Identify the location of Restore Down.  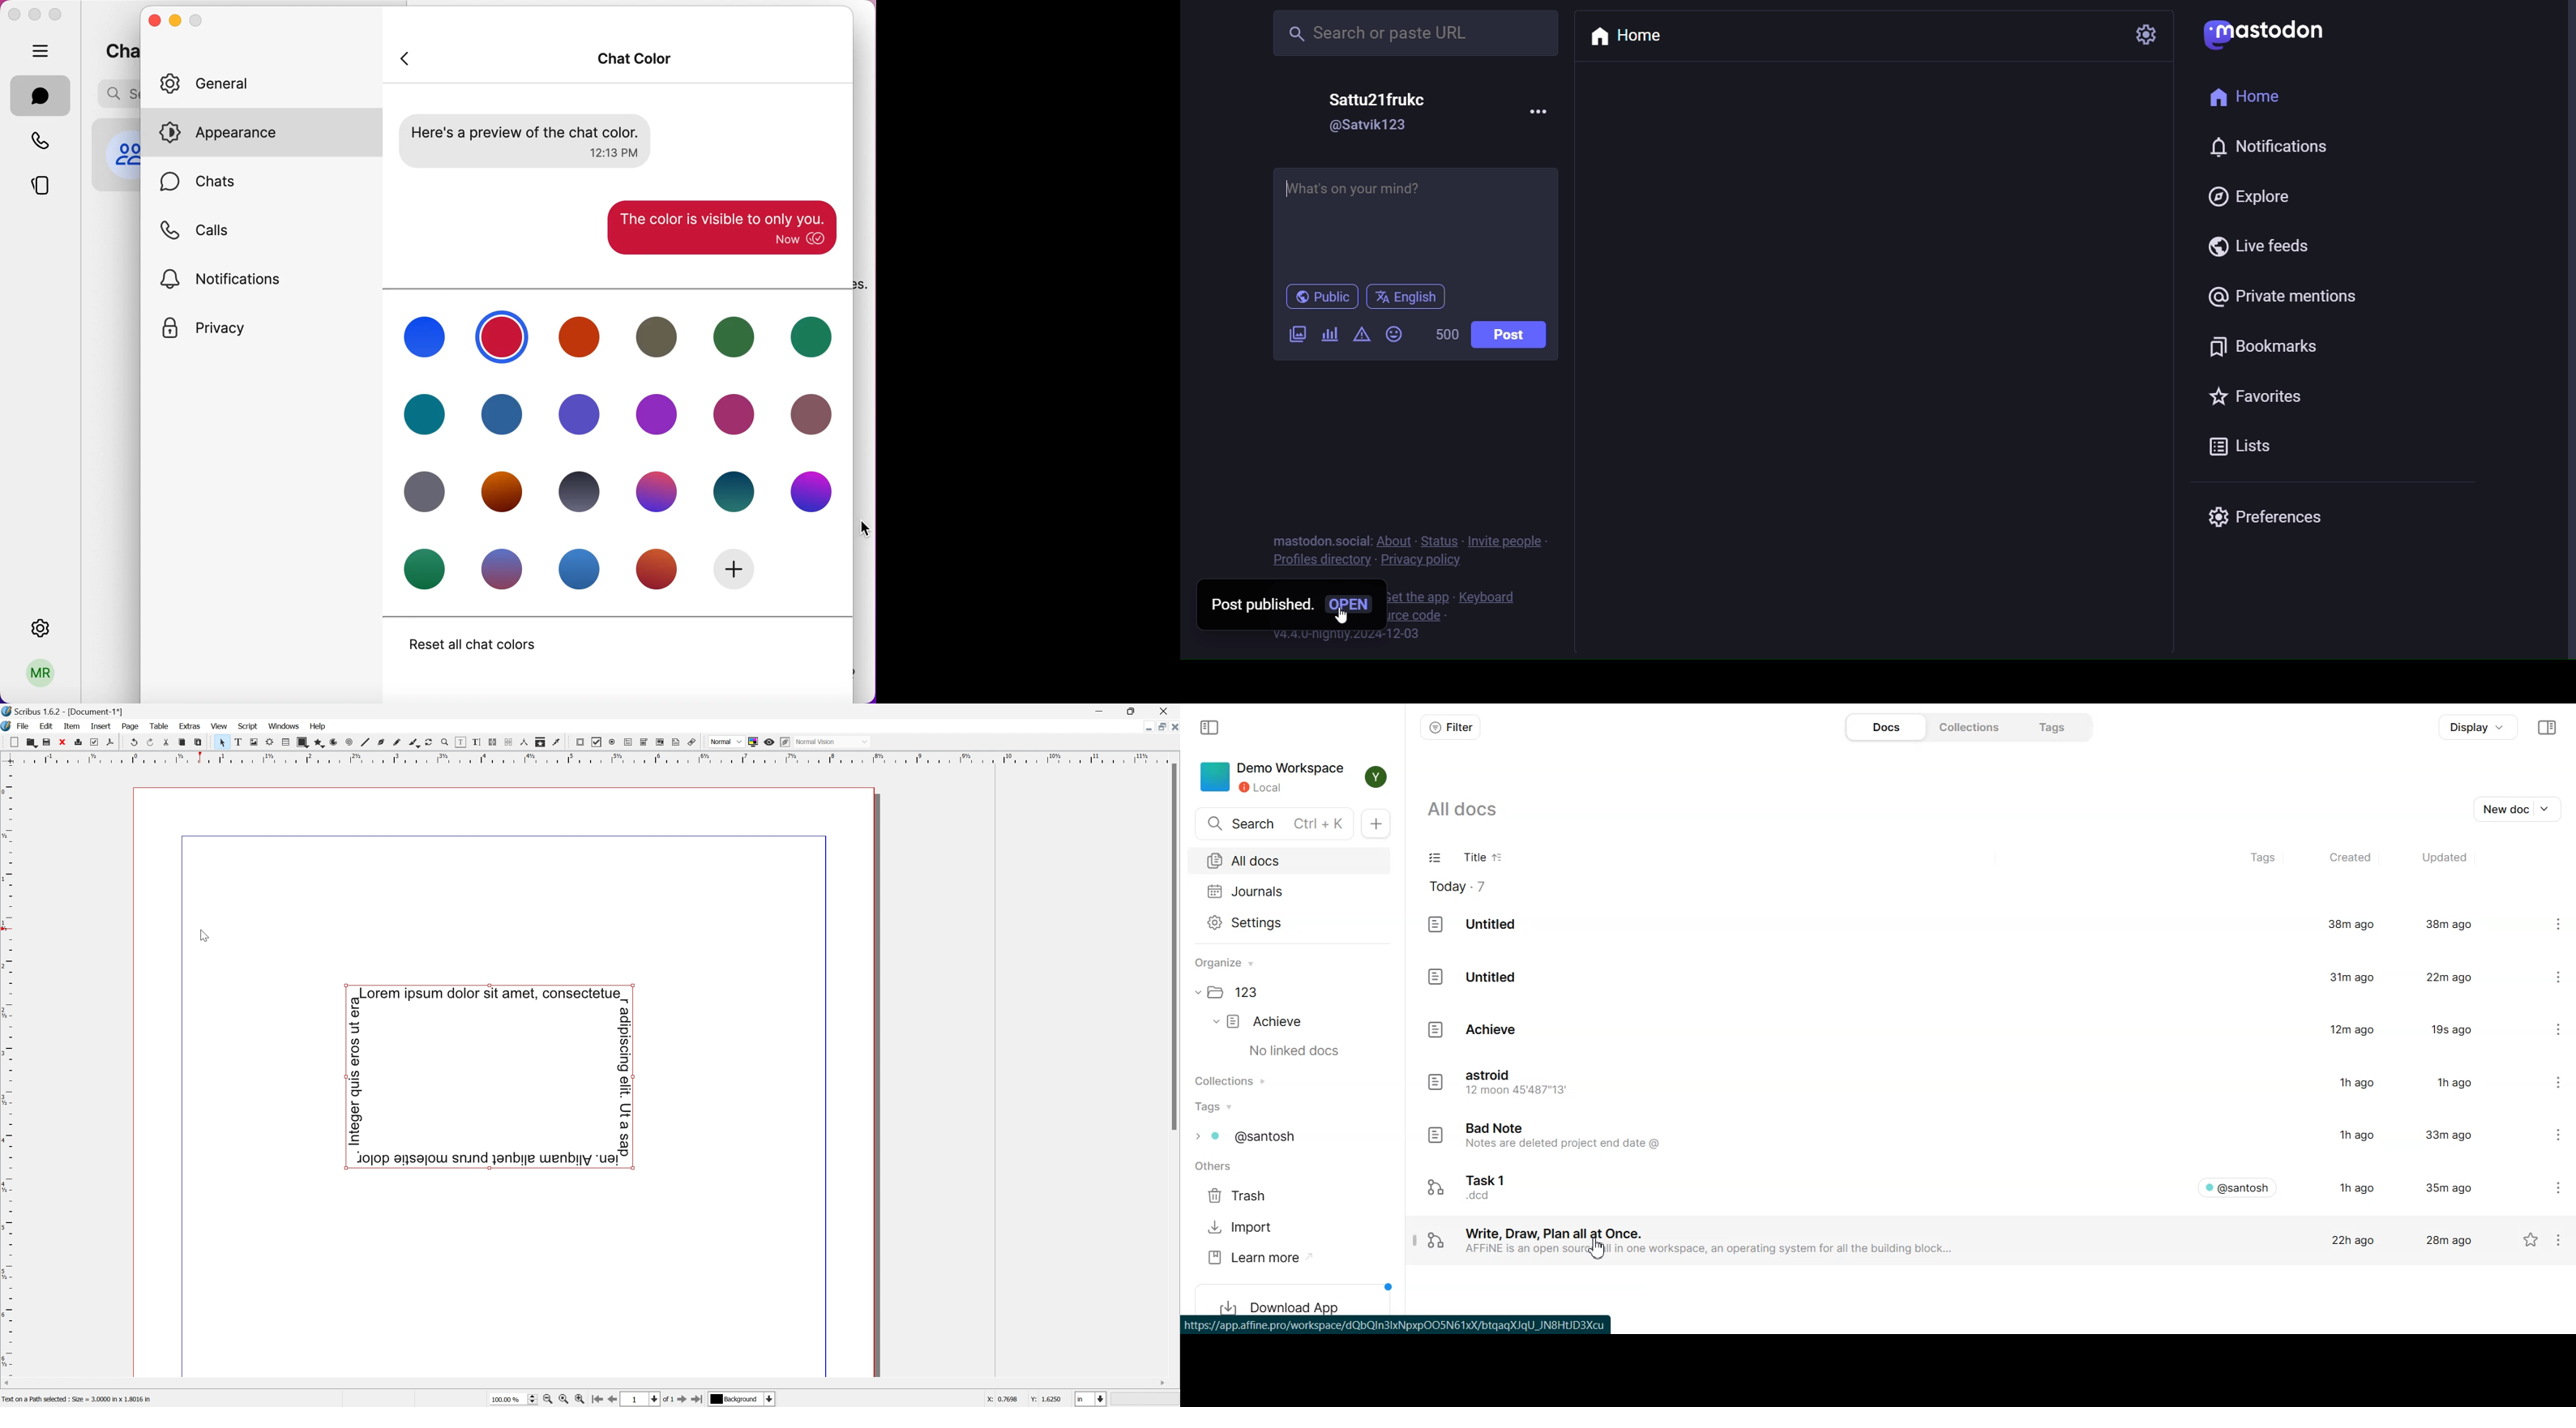
(1131, 709).